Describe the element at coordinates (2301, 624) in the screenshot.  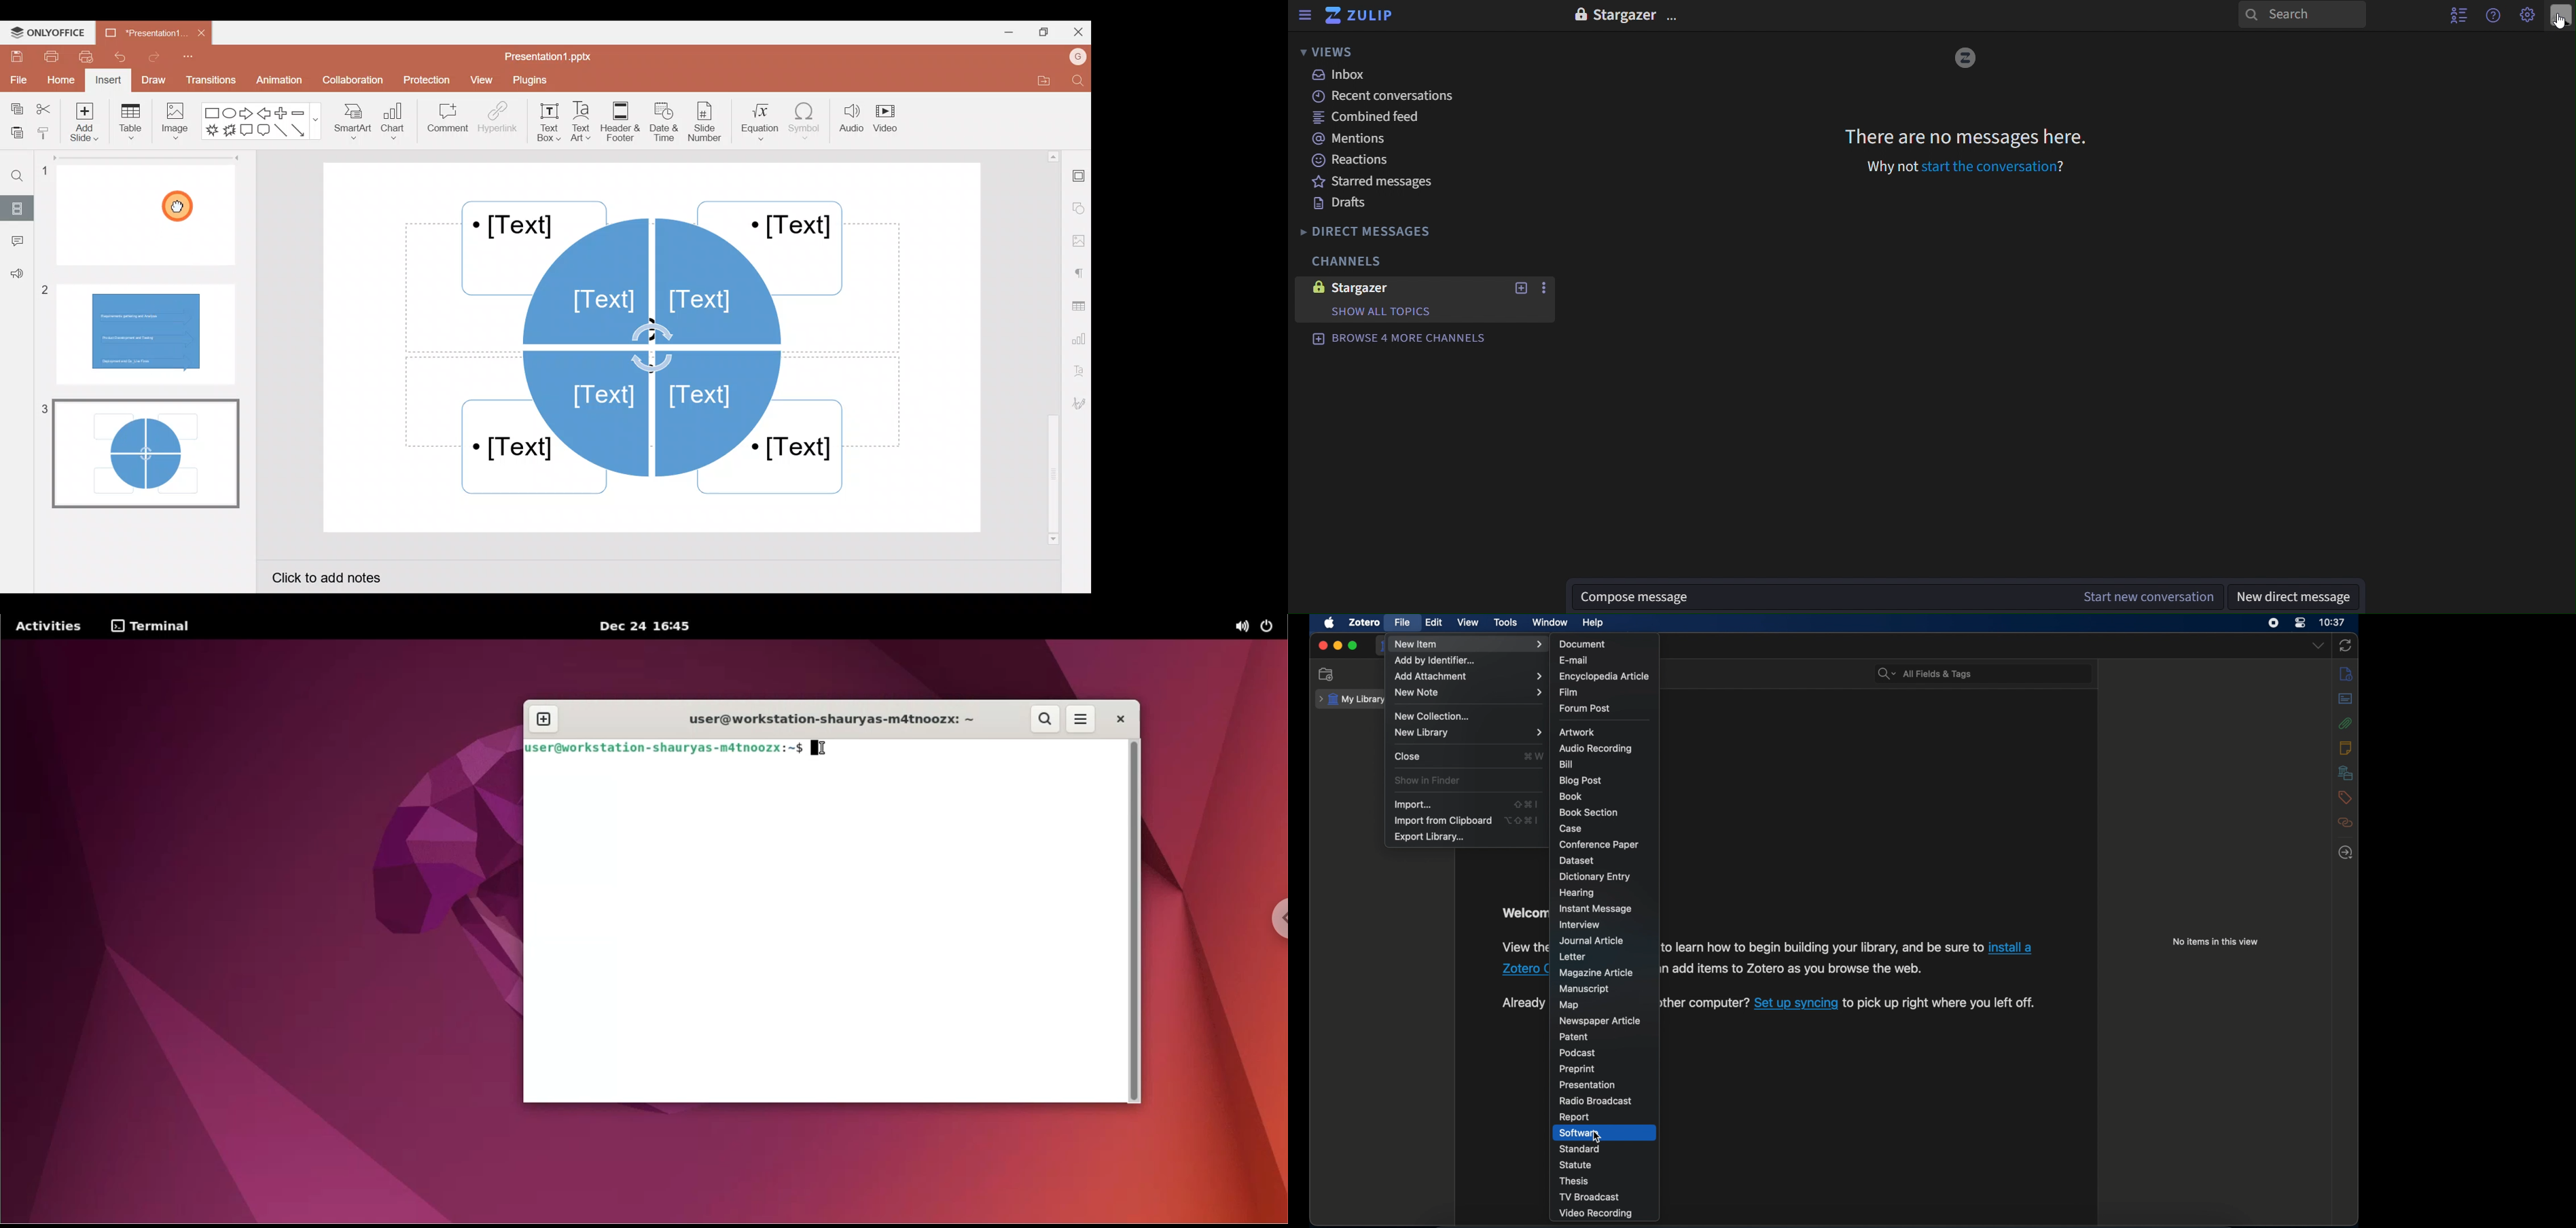
I see `control center` at that location.